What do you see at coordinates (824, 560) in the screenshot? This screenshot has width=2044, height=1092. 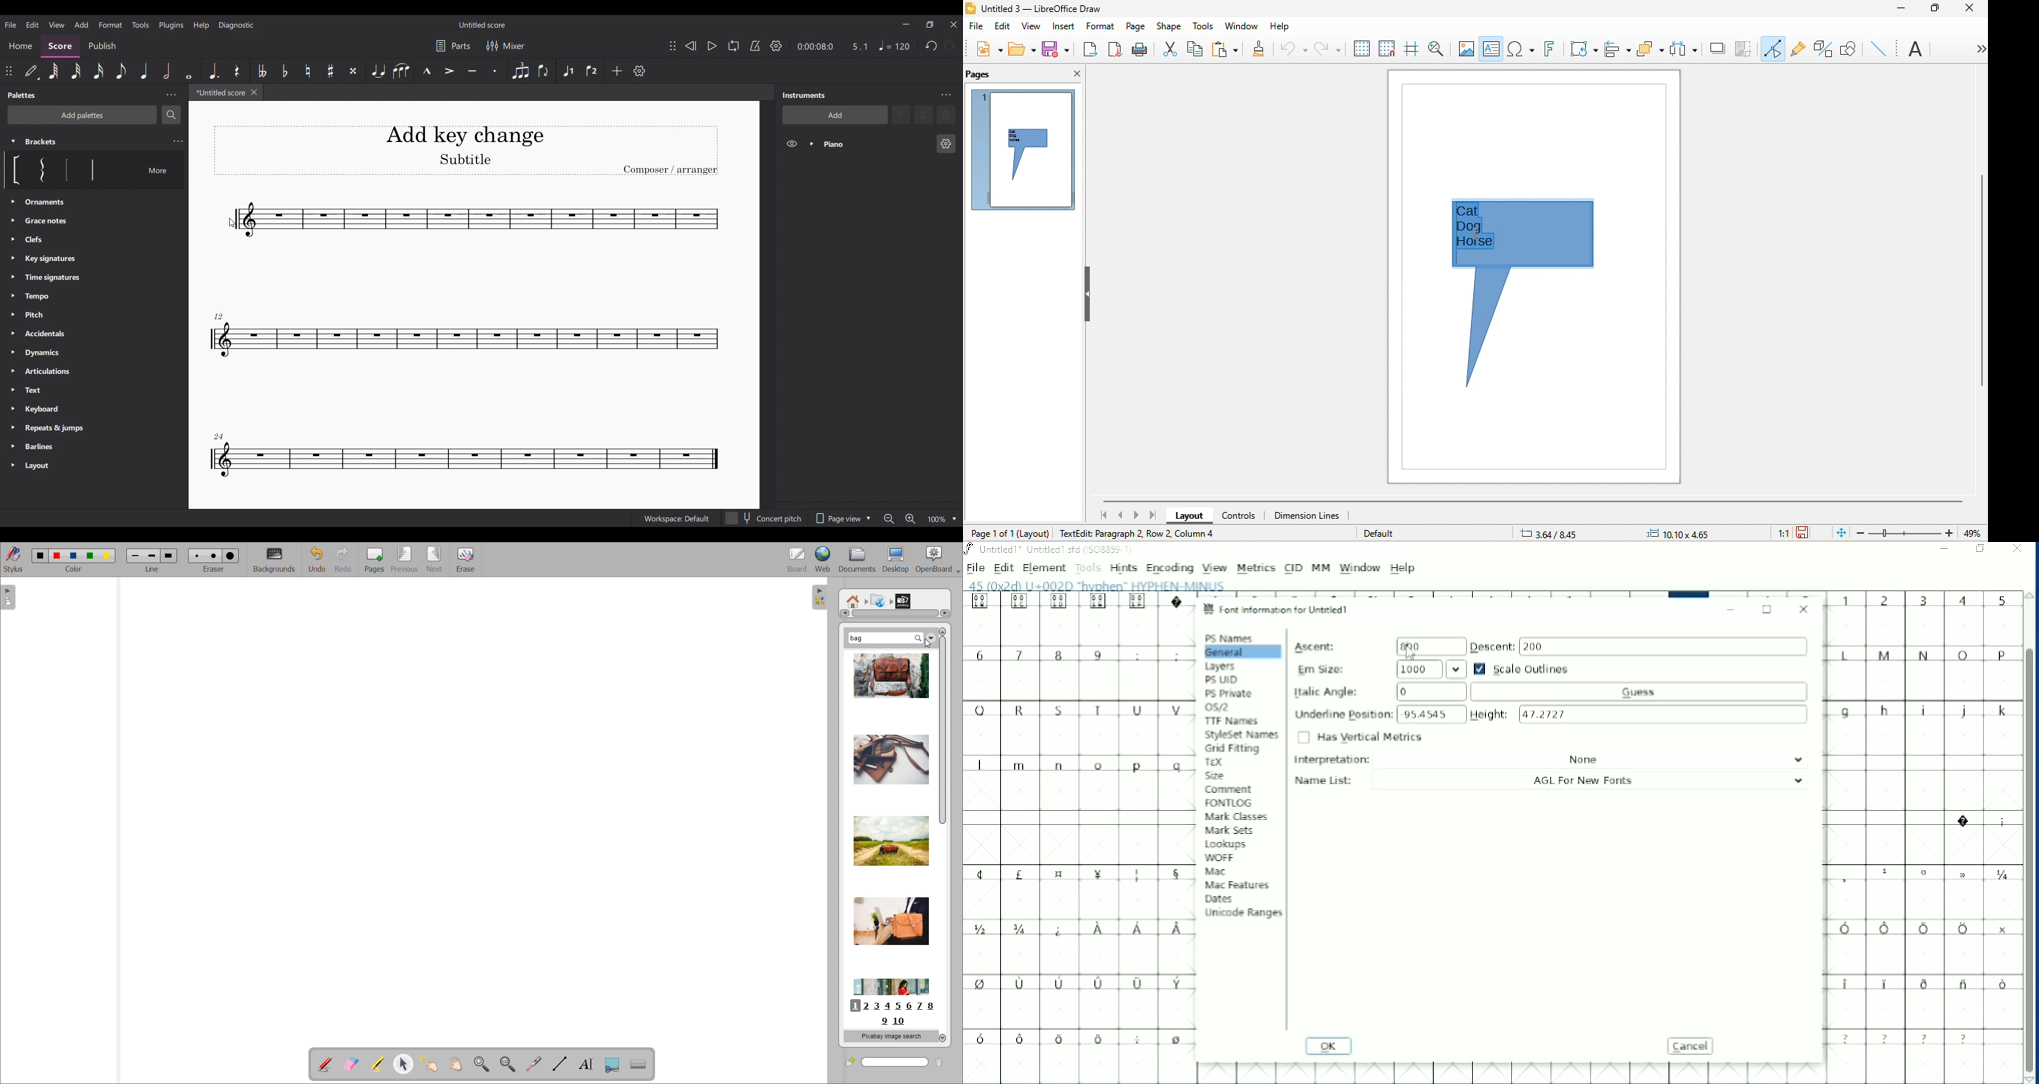 I see `web` at bounding box center [824, 560].